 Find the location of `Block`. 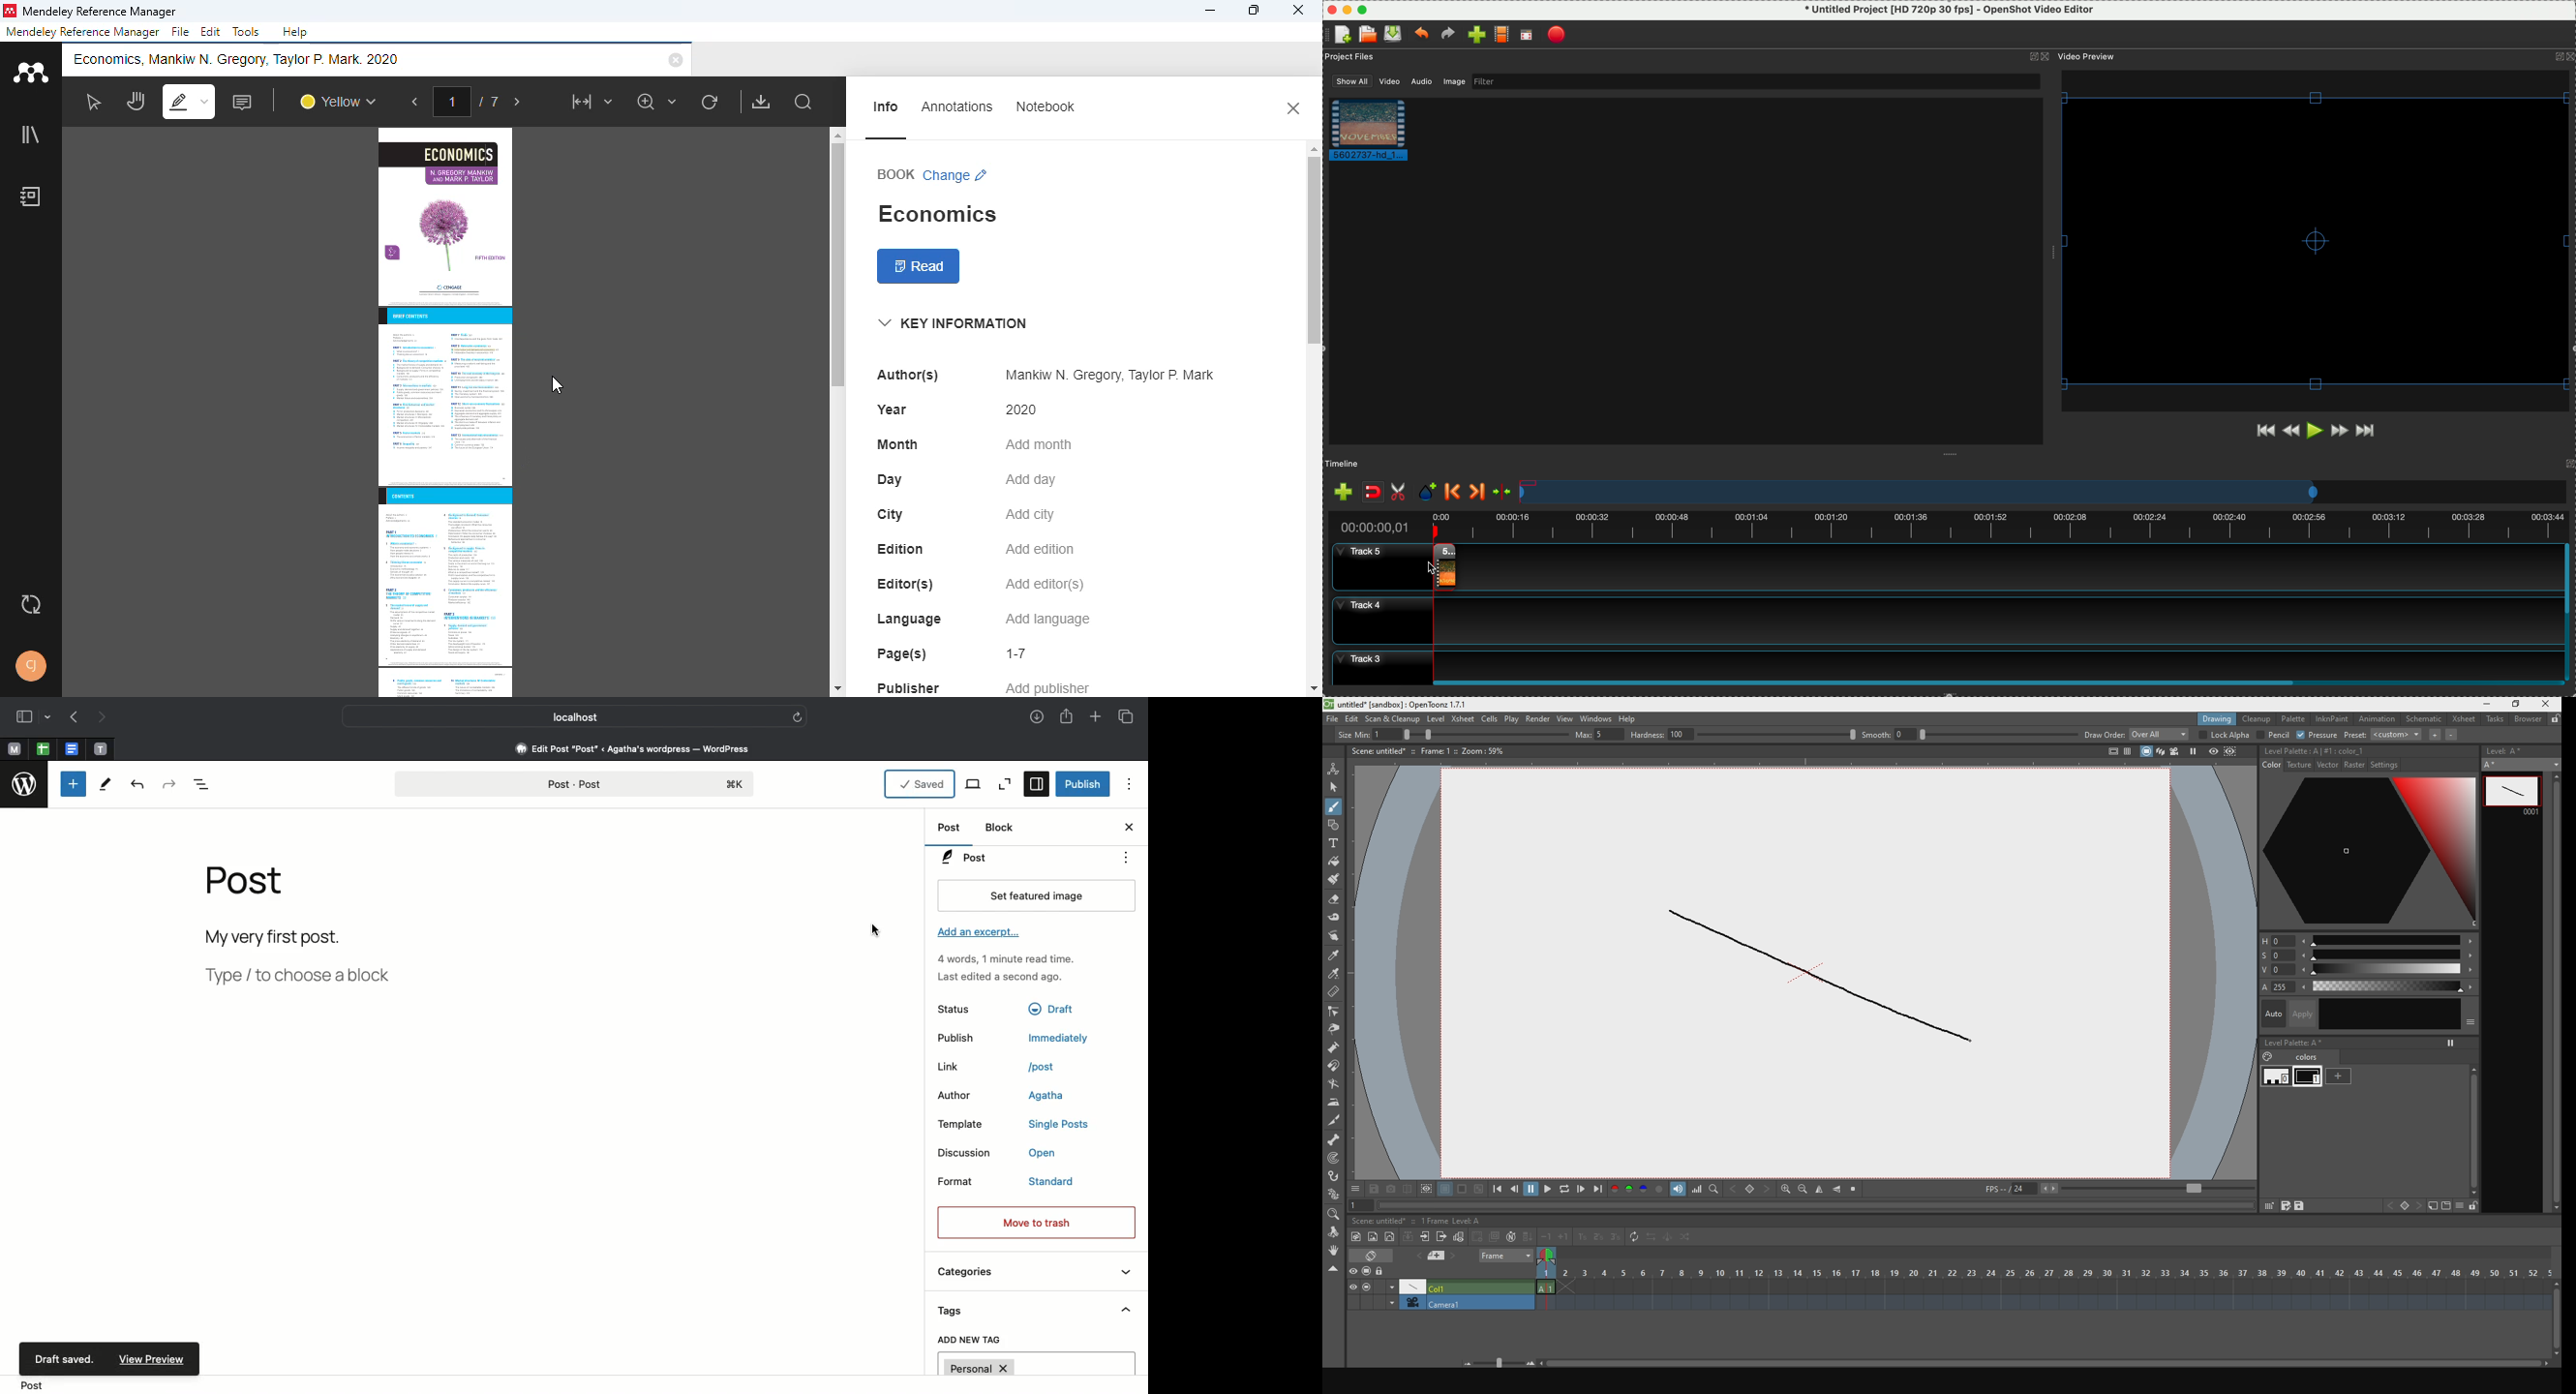

Block is located at coordinates (294, 976).